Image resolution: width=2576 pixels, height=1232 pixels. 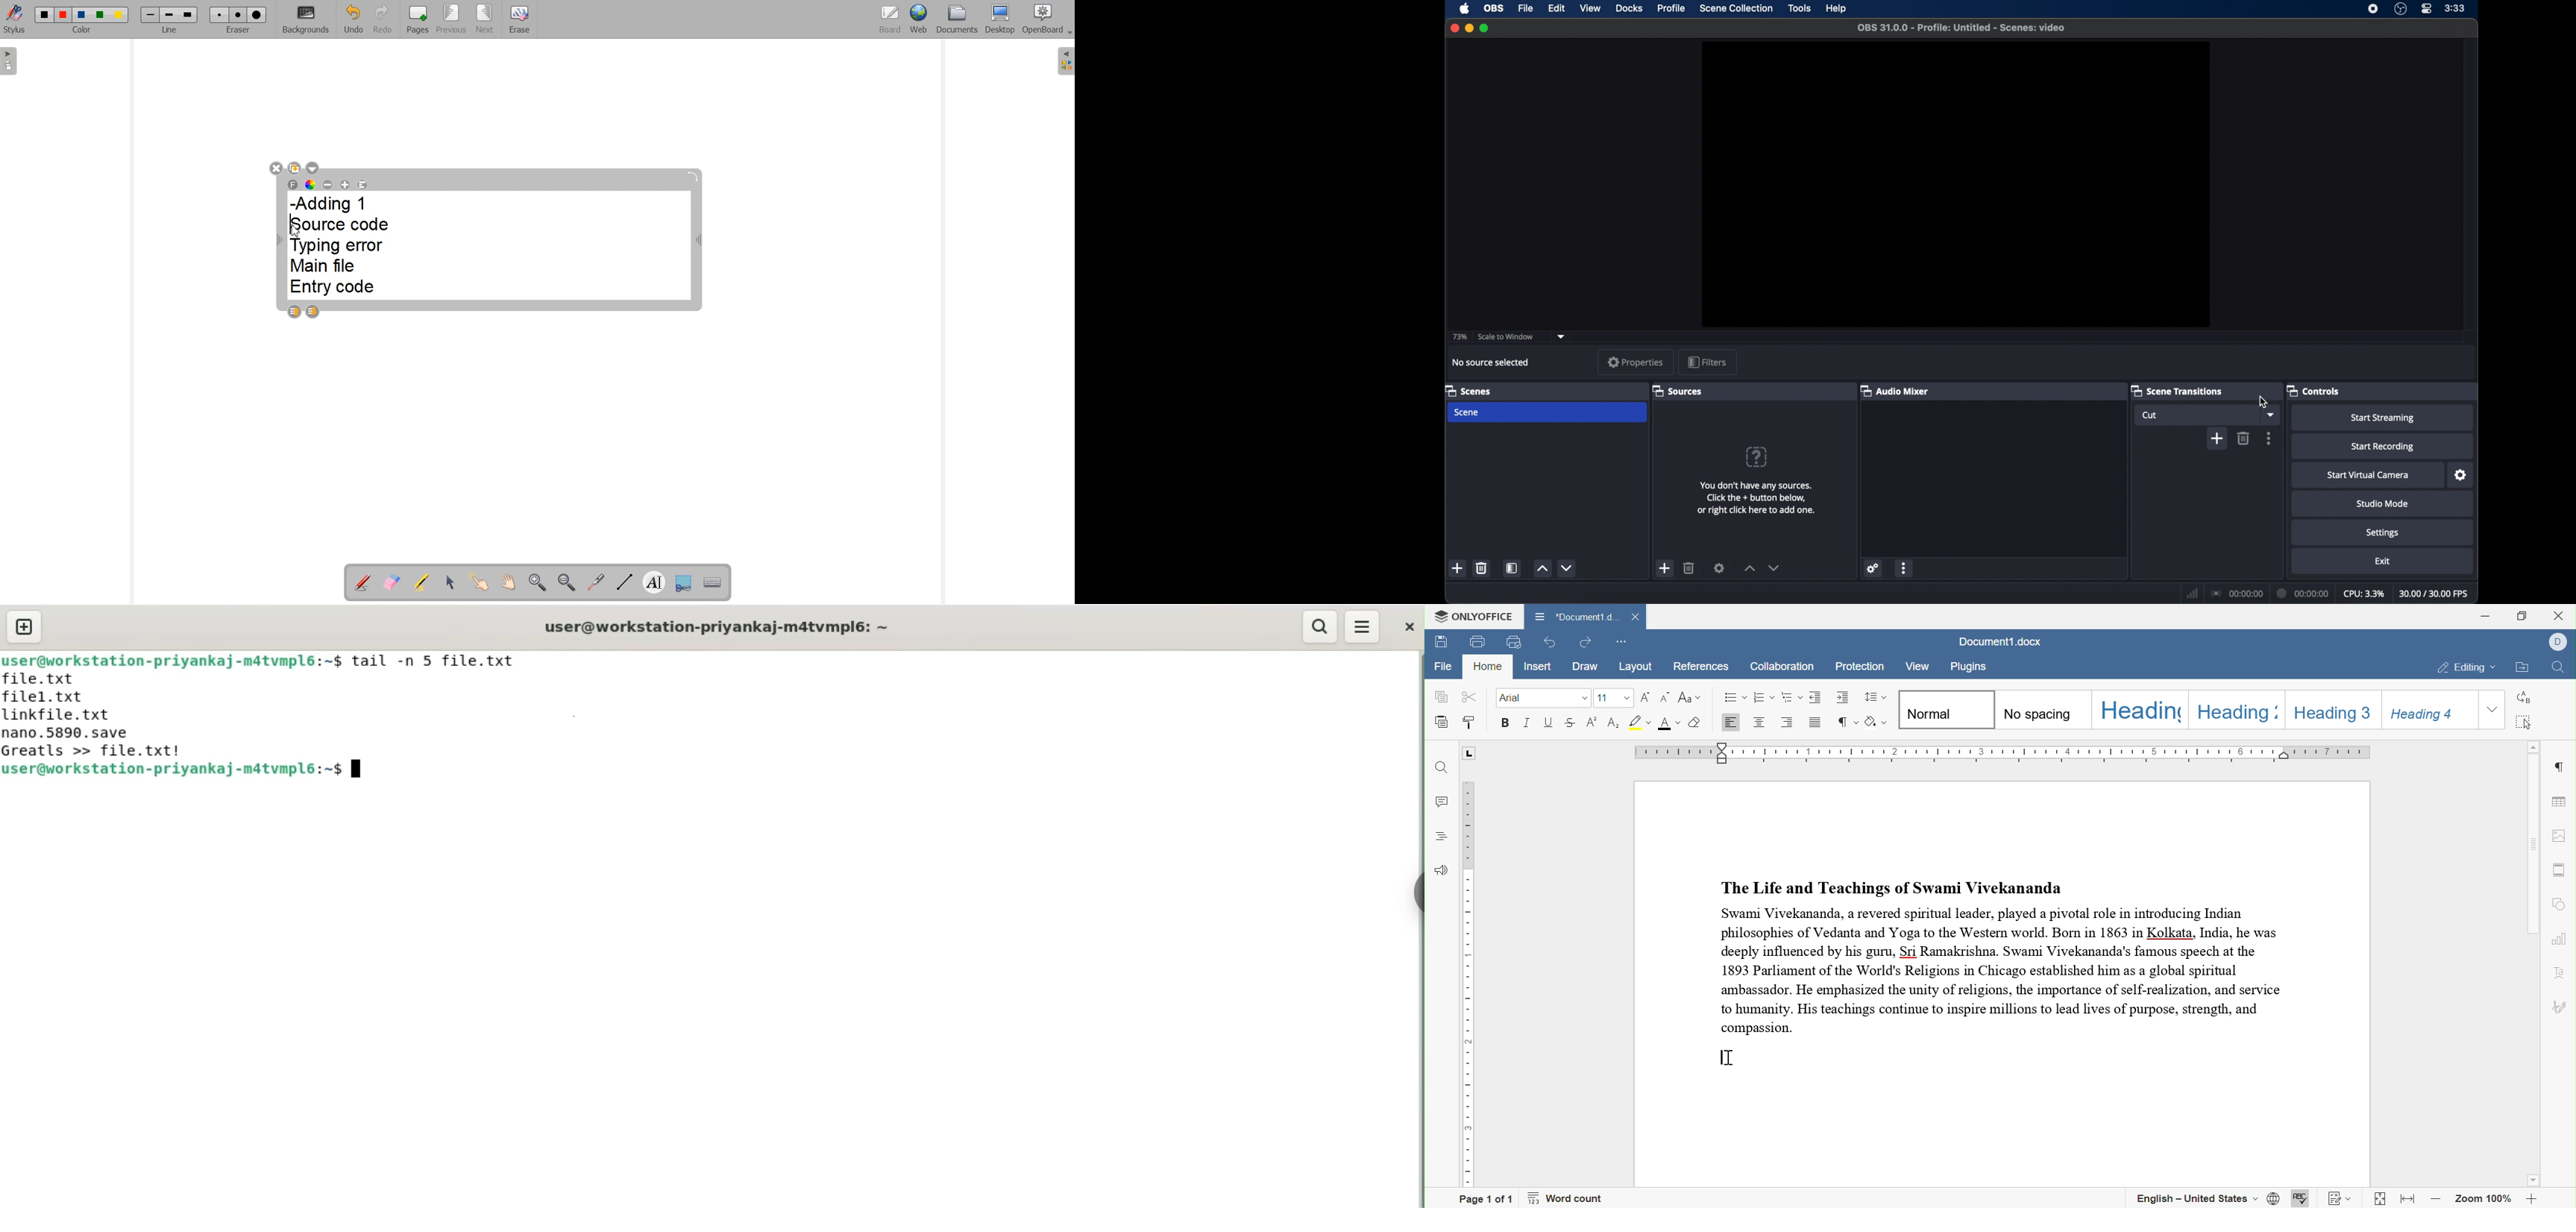 I want to click on shading, so click(x=1877, y=722).